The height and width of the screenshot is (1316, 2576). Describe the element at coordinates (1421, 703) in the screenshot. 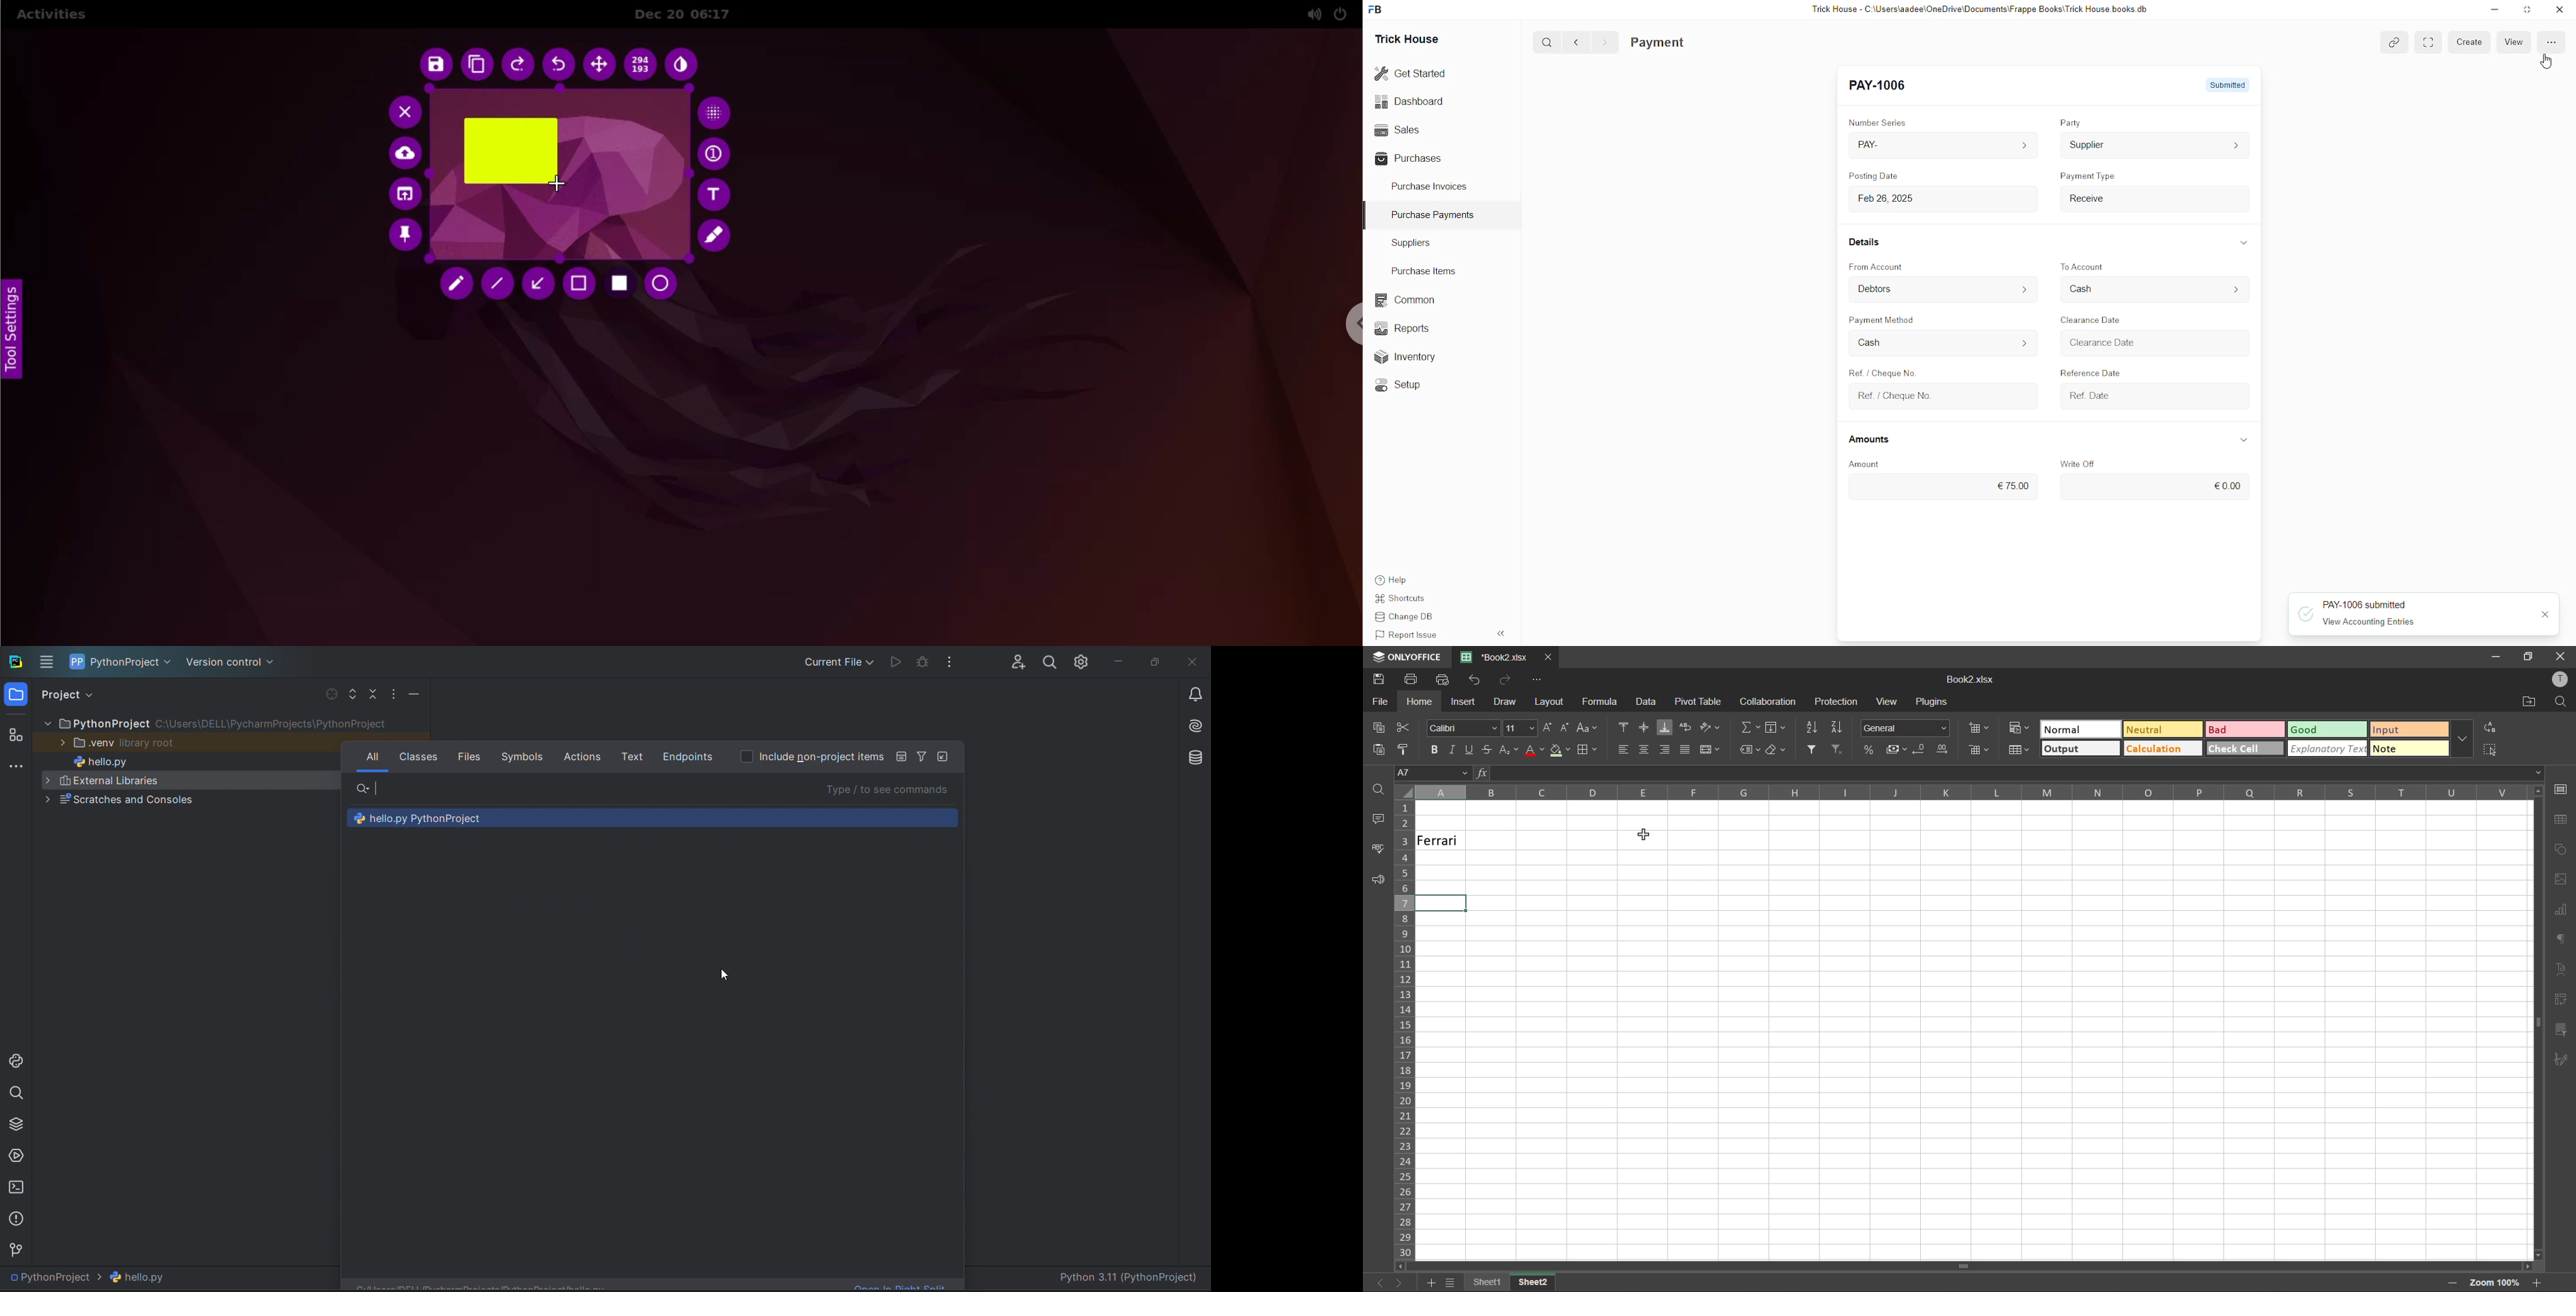

I see `home` at that location.